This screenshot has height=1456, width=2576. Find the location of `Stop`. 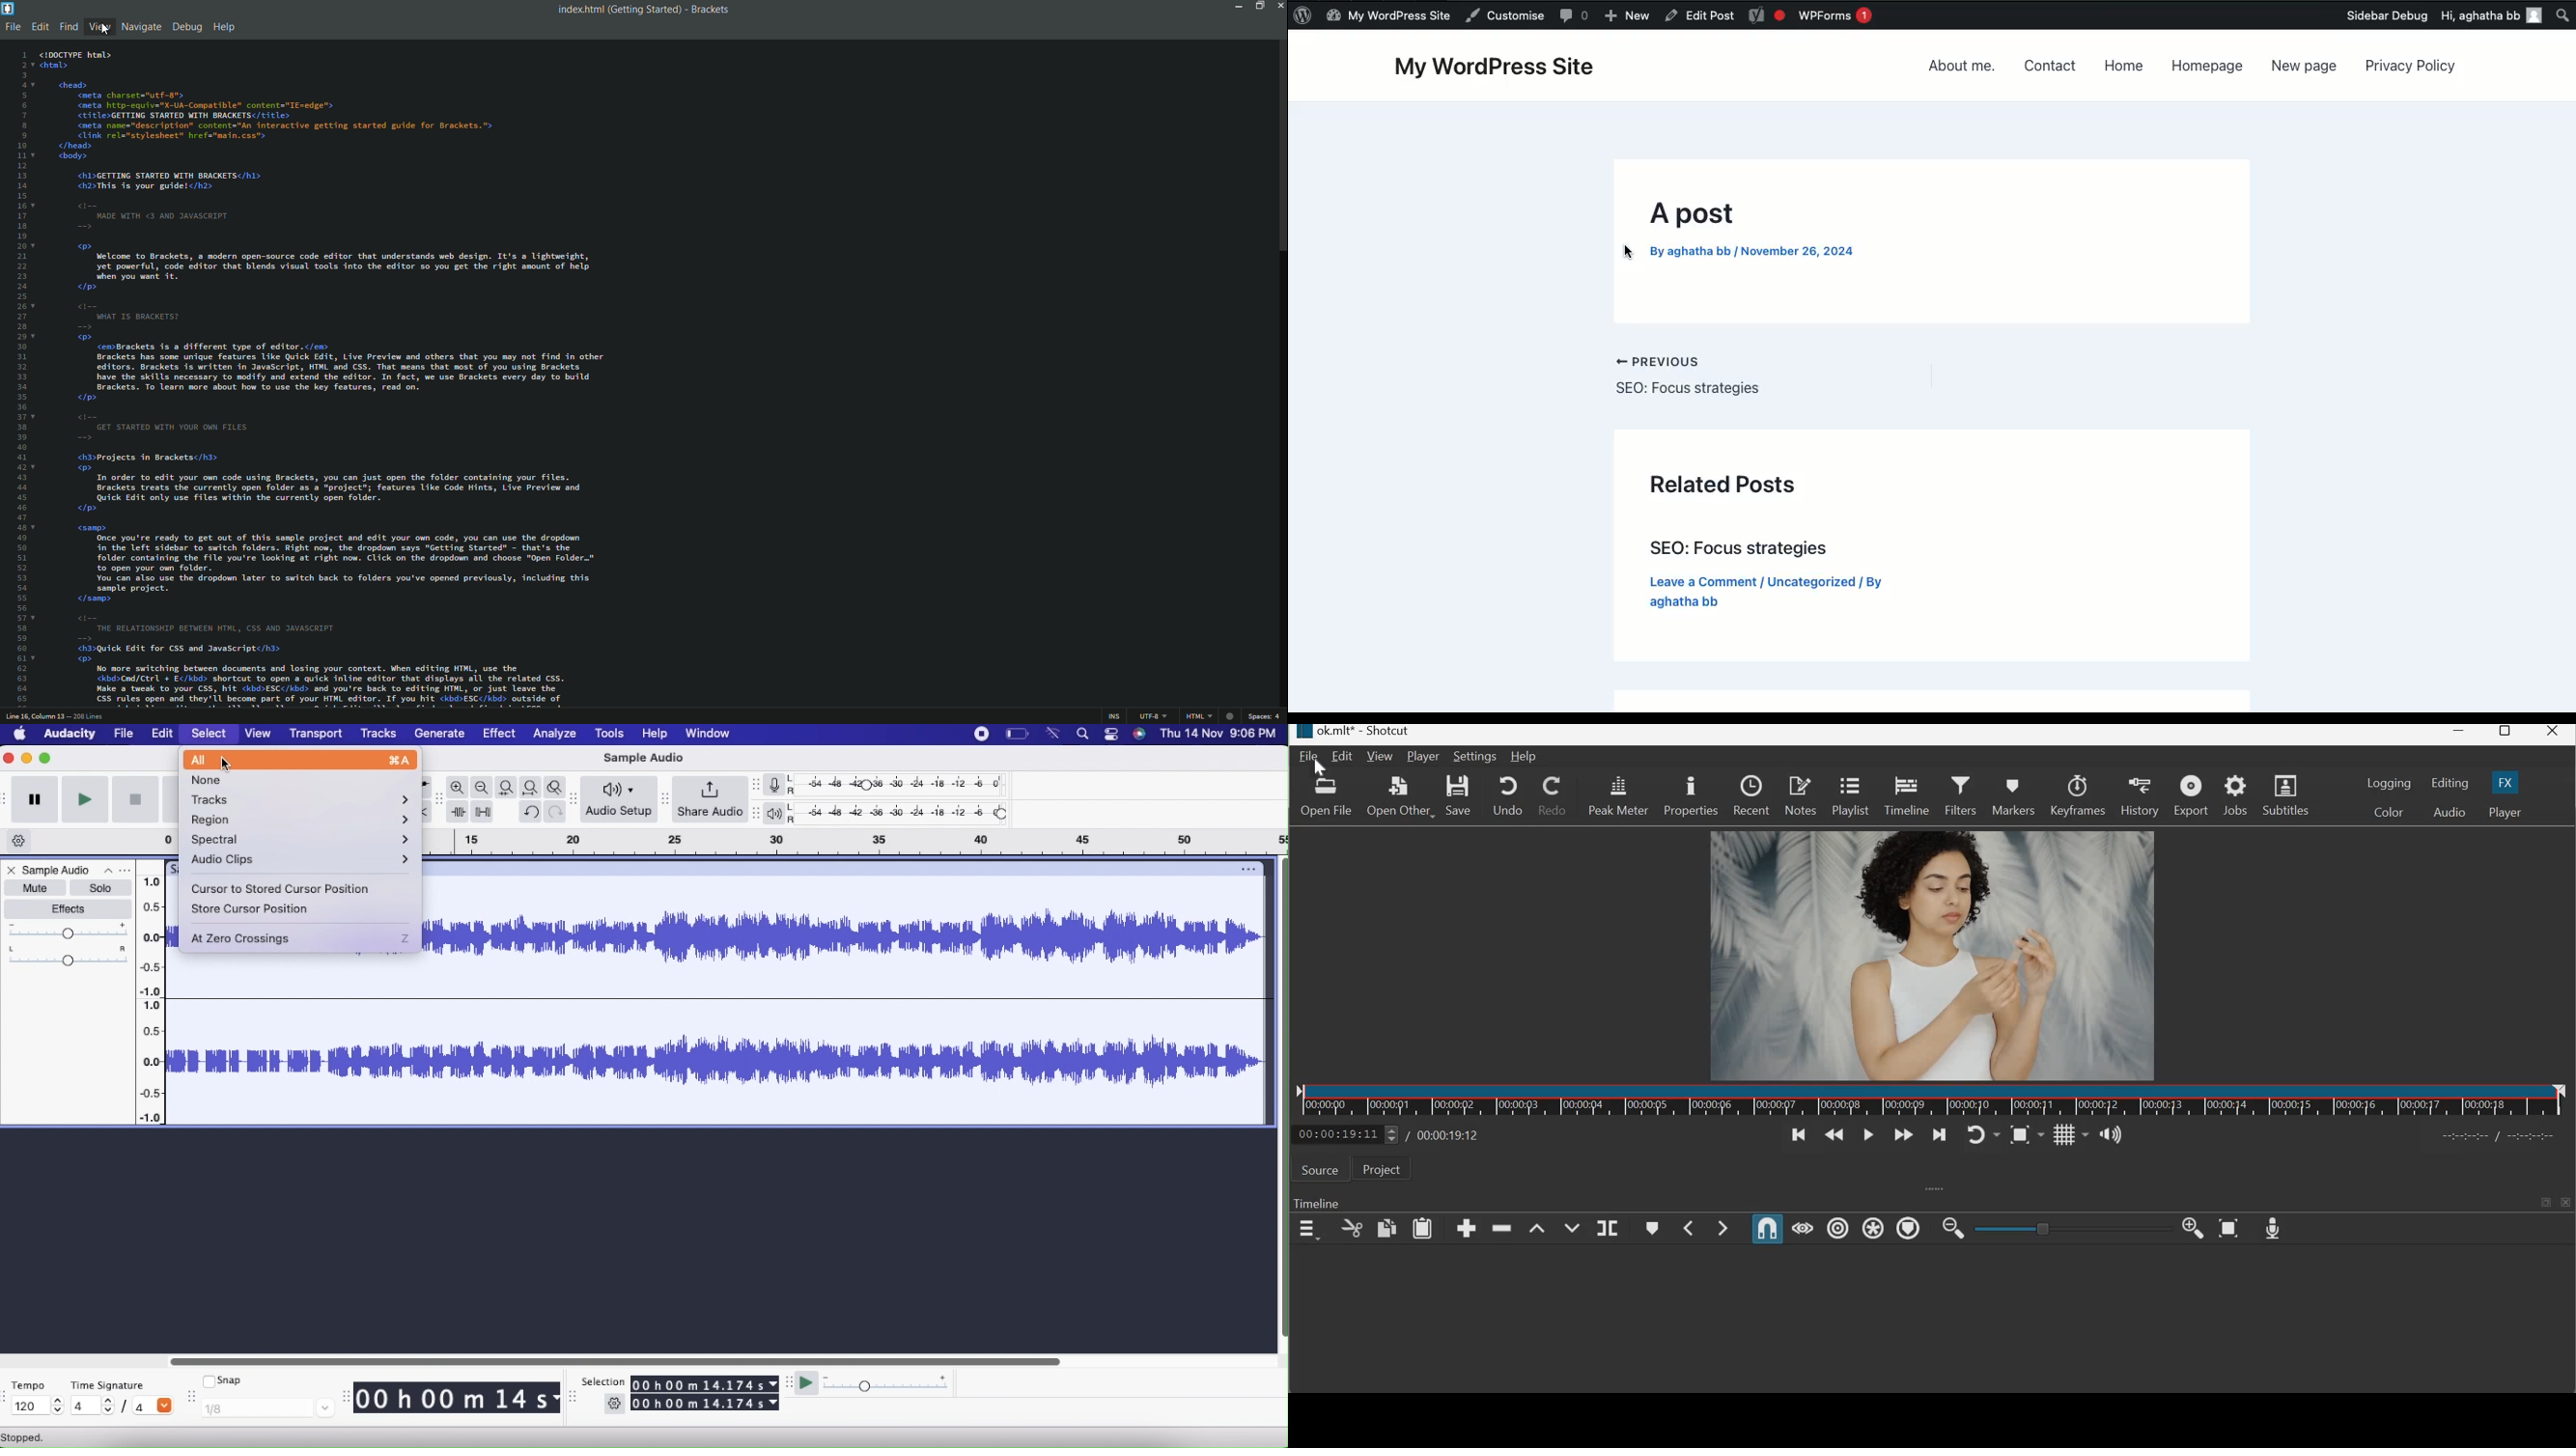

Stop is located at coordinates (981, 735).